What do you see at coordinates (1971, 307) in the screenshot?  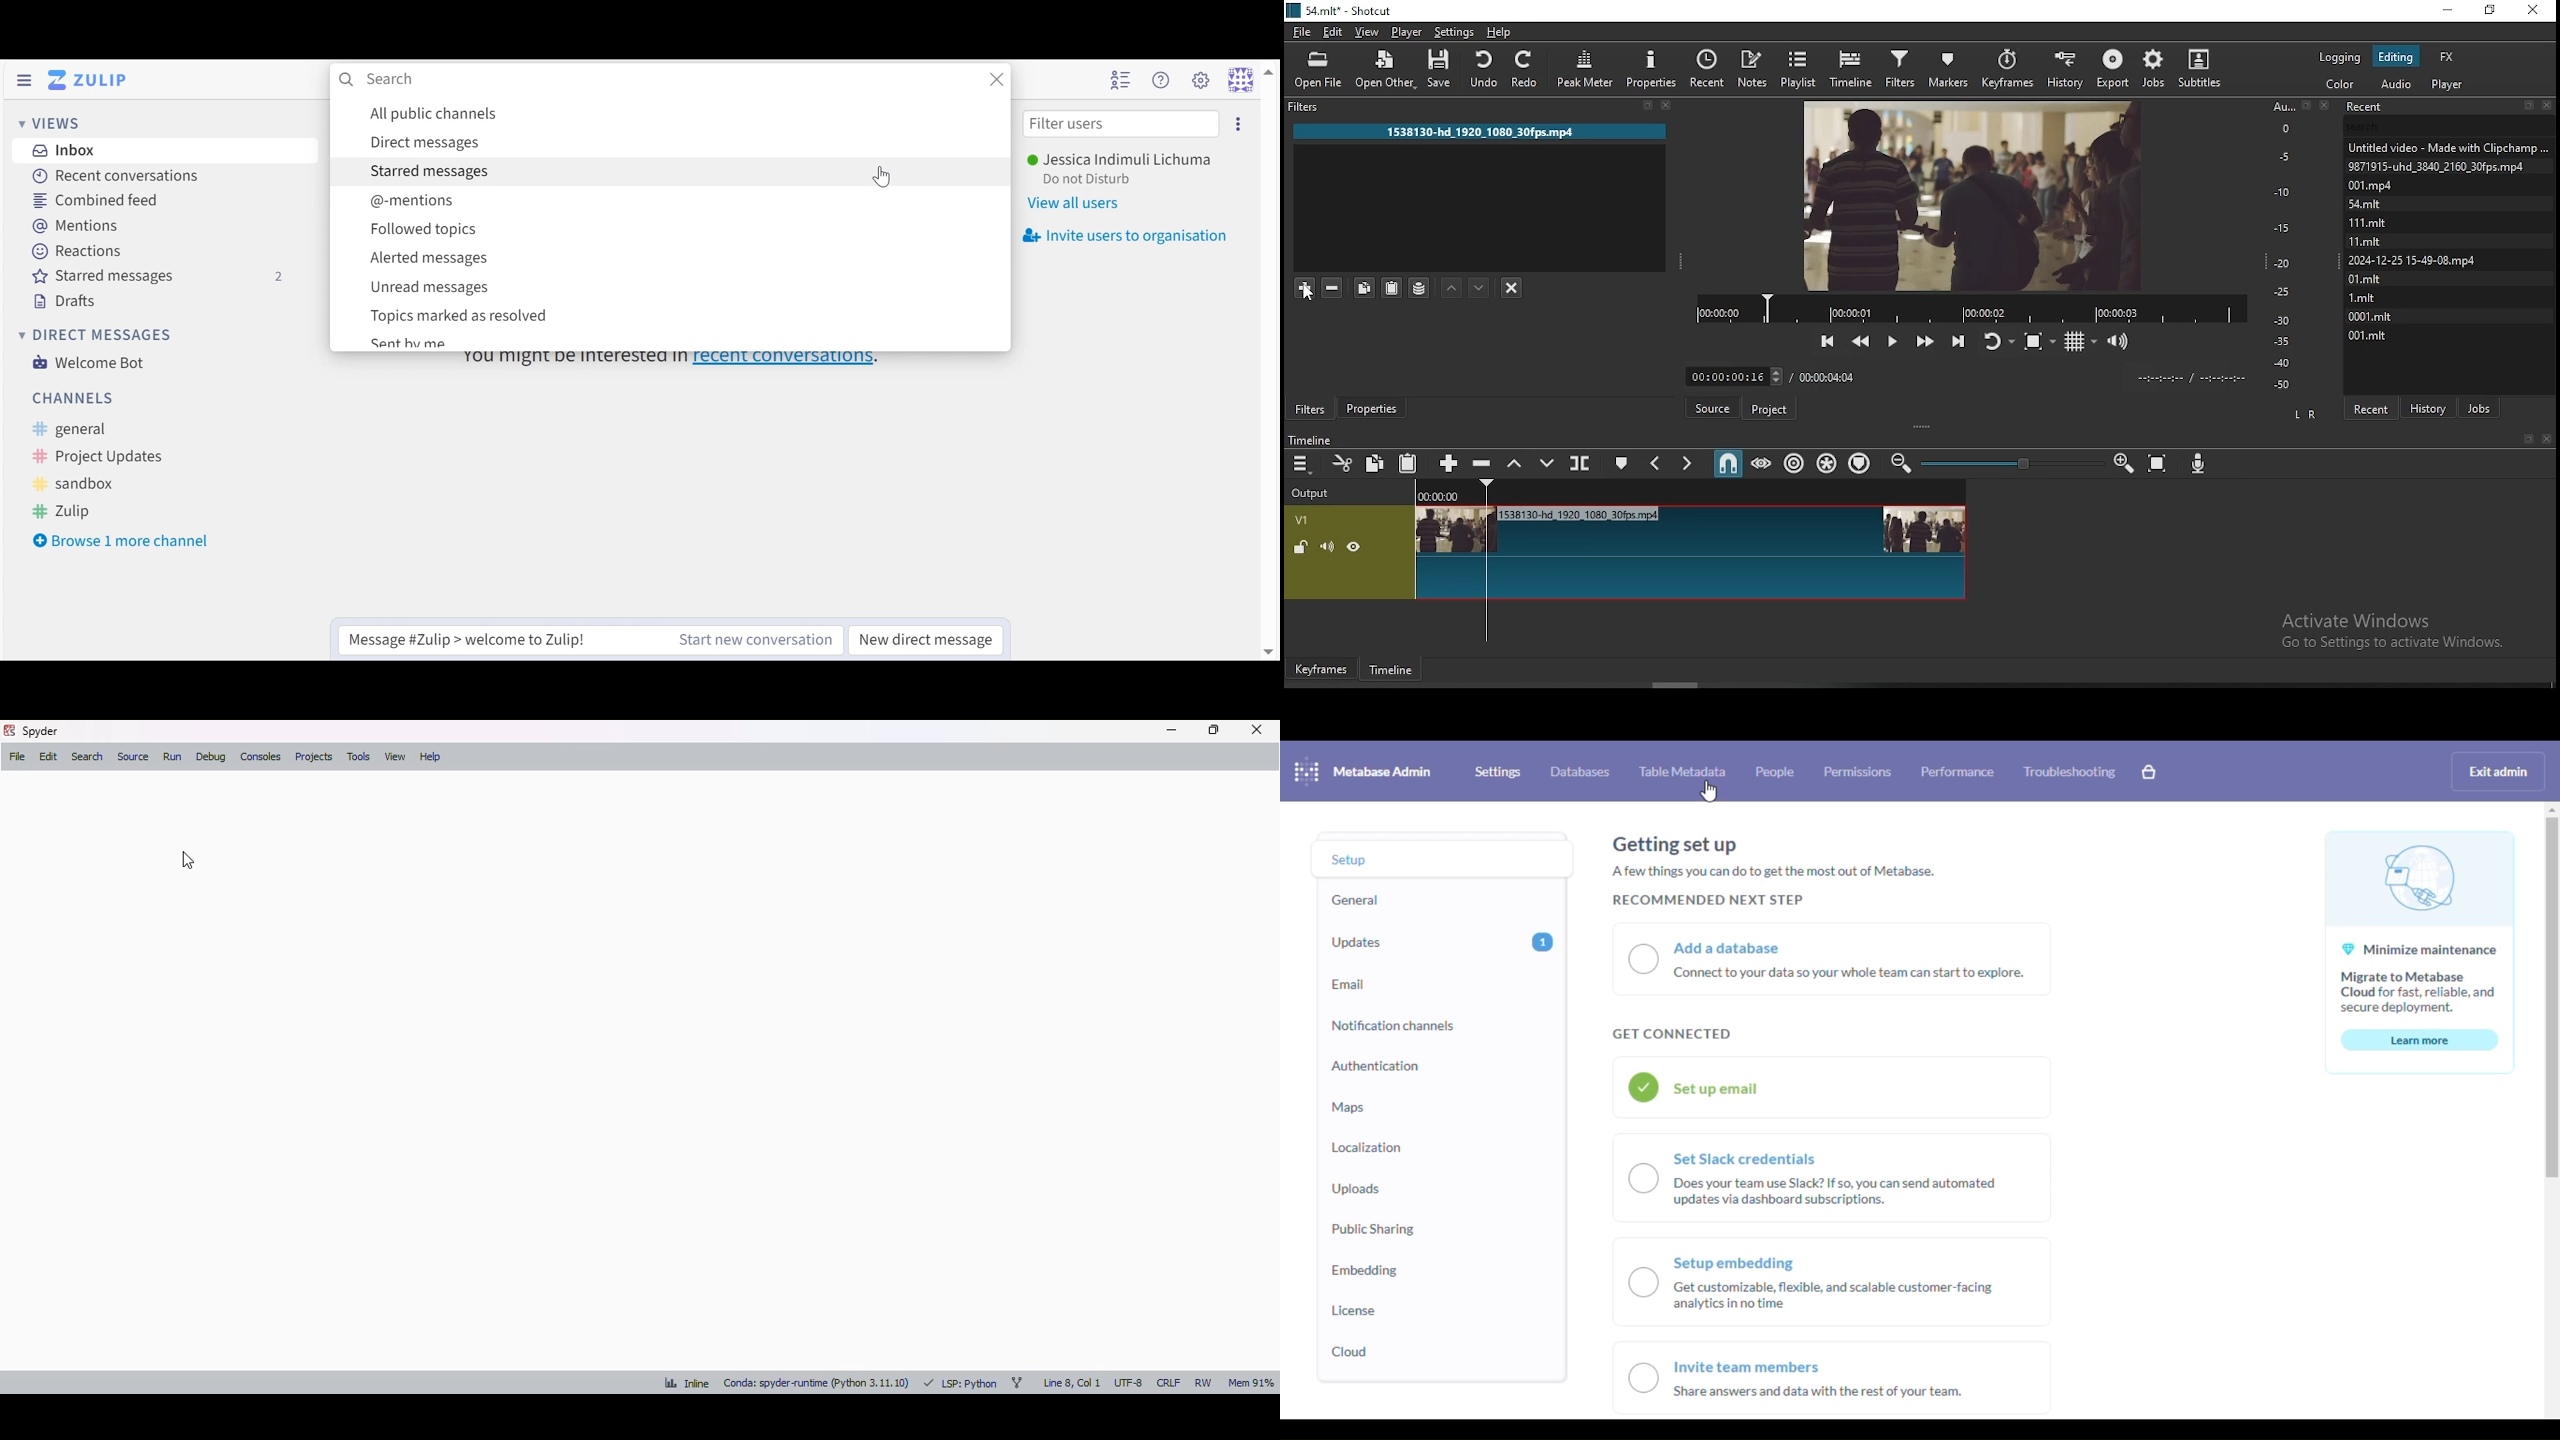 I see `video progress bar` at bounding box center [1971, 307].